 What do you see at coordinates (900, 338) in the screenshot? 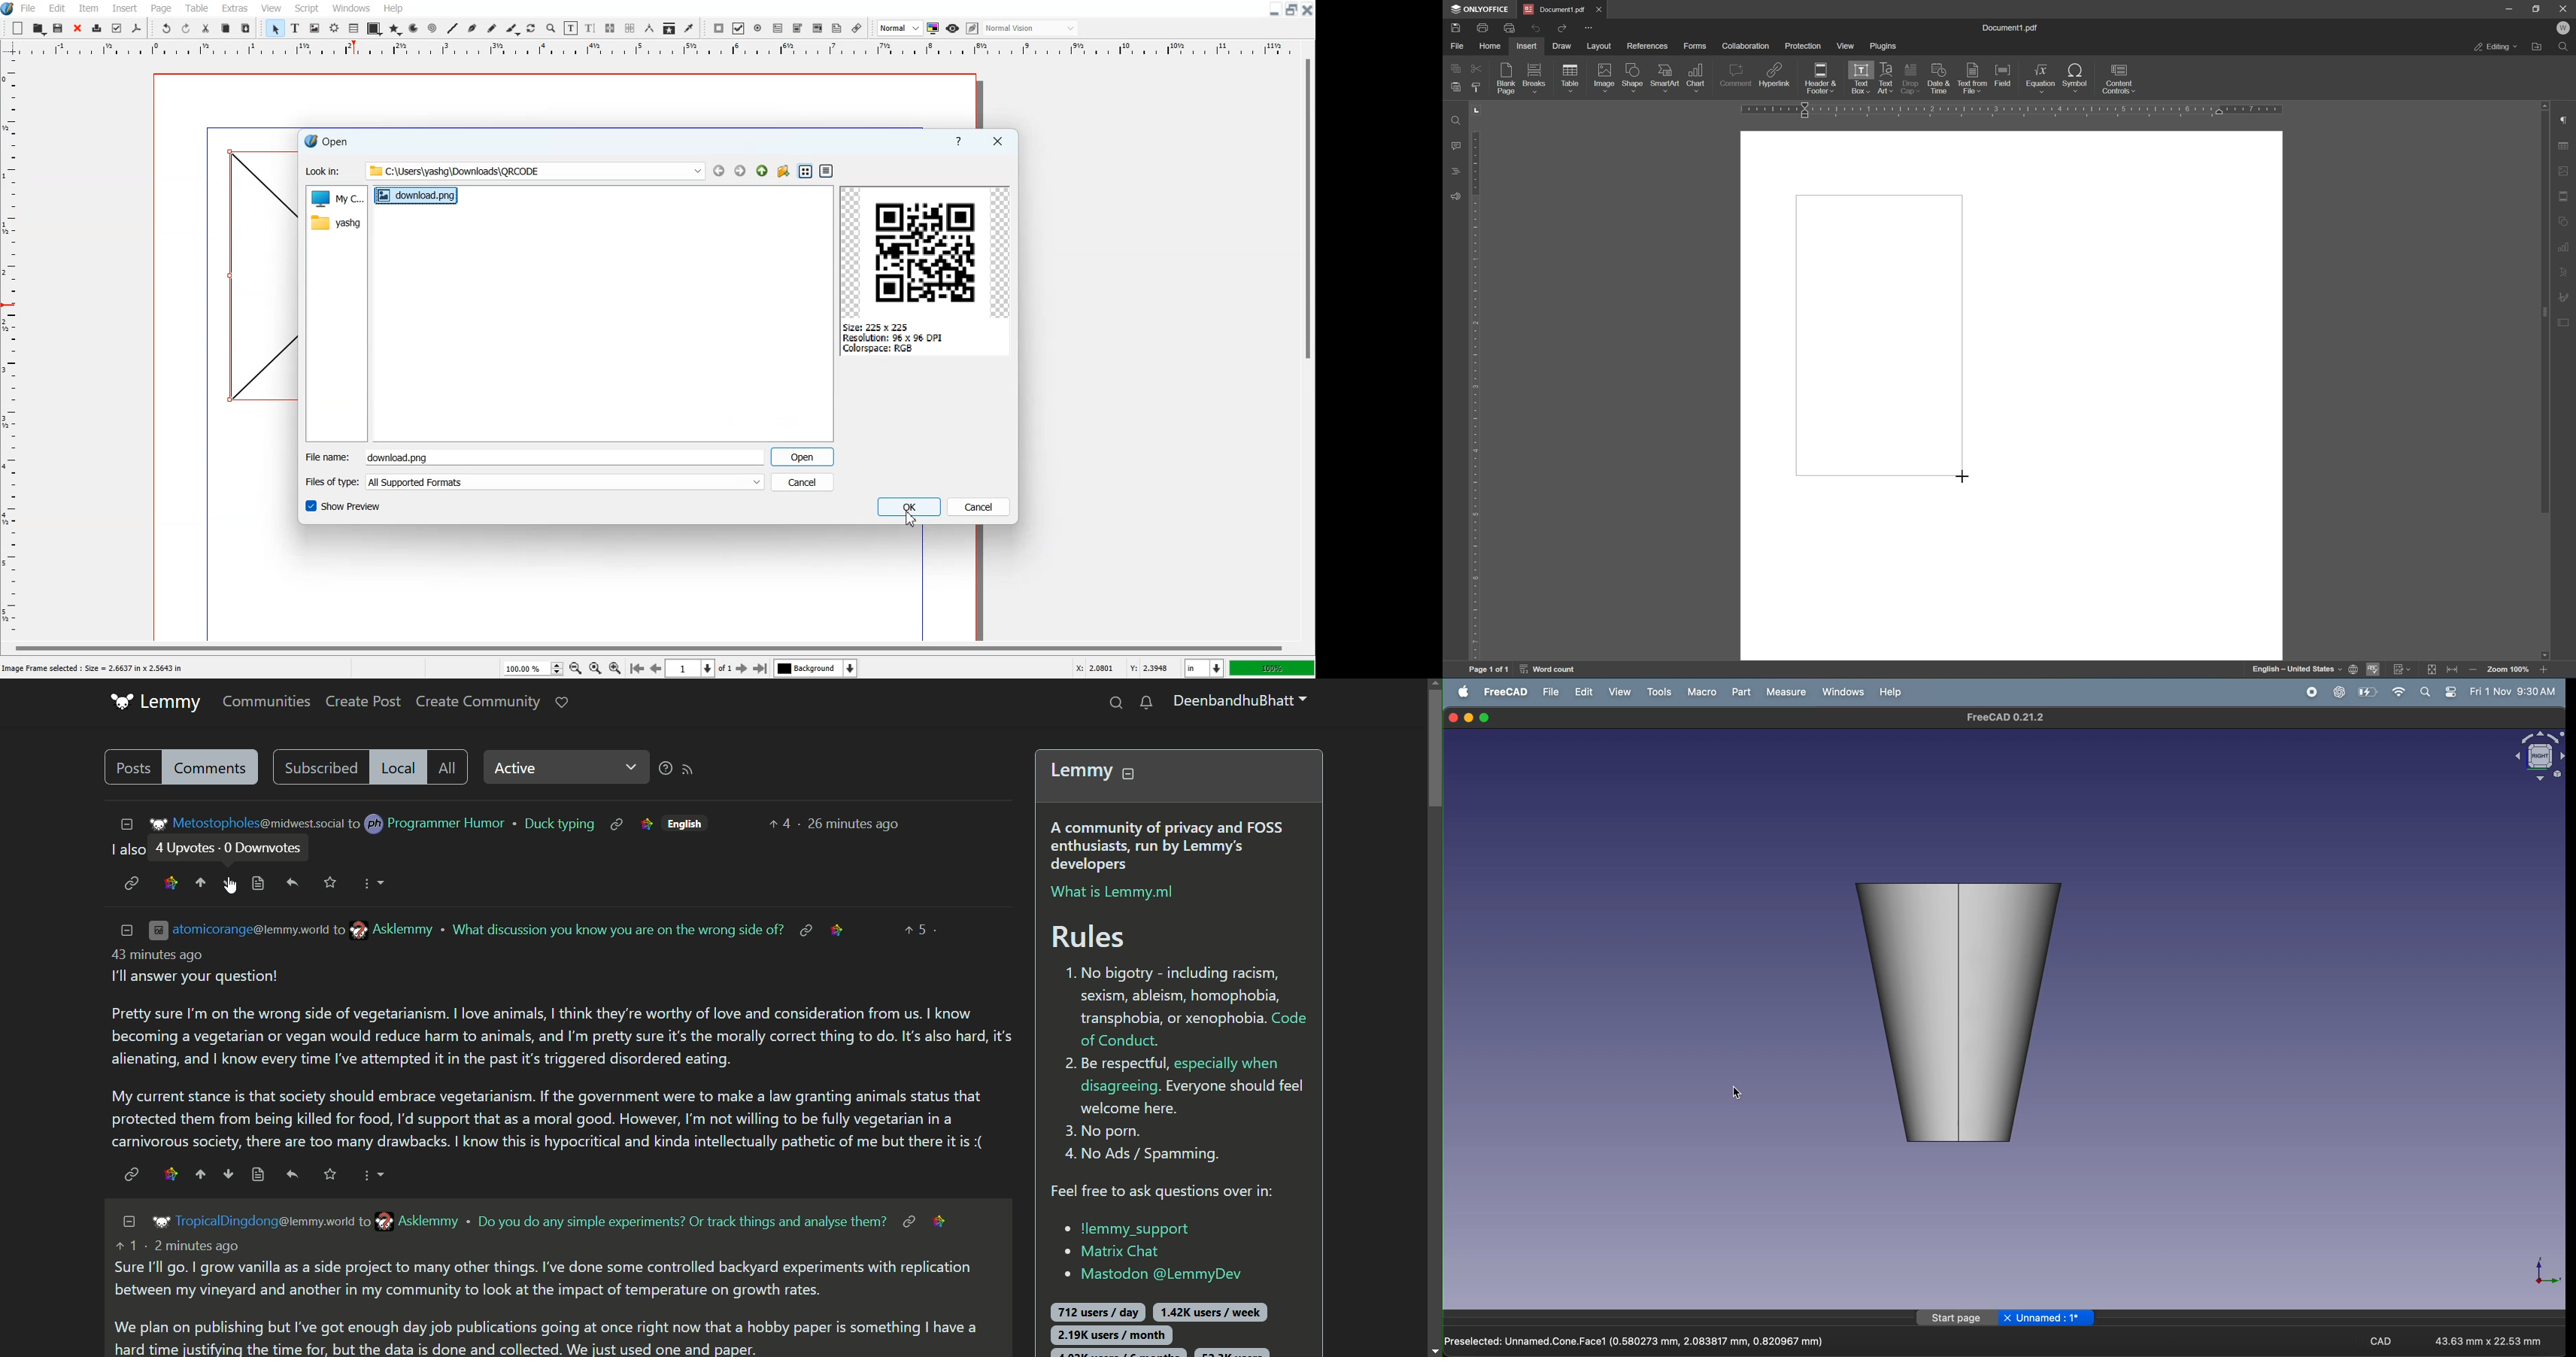
I see `Size: 225 x 225
Resolution: 96 x 96 DPI
Colorspace: RGB` at bounding box center [900, 338].